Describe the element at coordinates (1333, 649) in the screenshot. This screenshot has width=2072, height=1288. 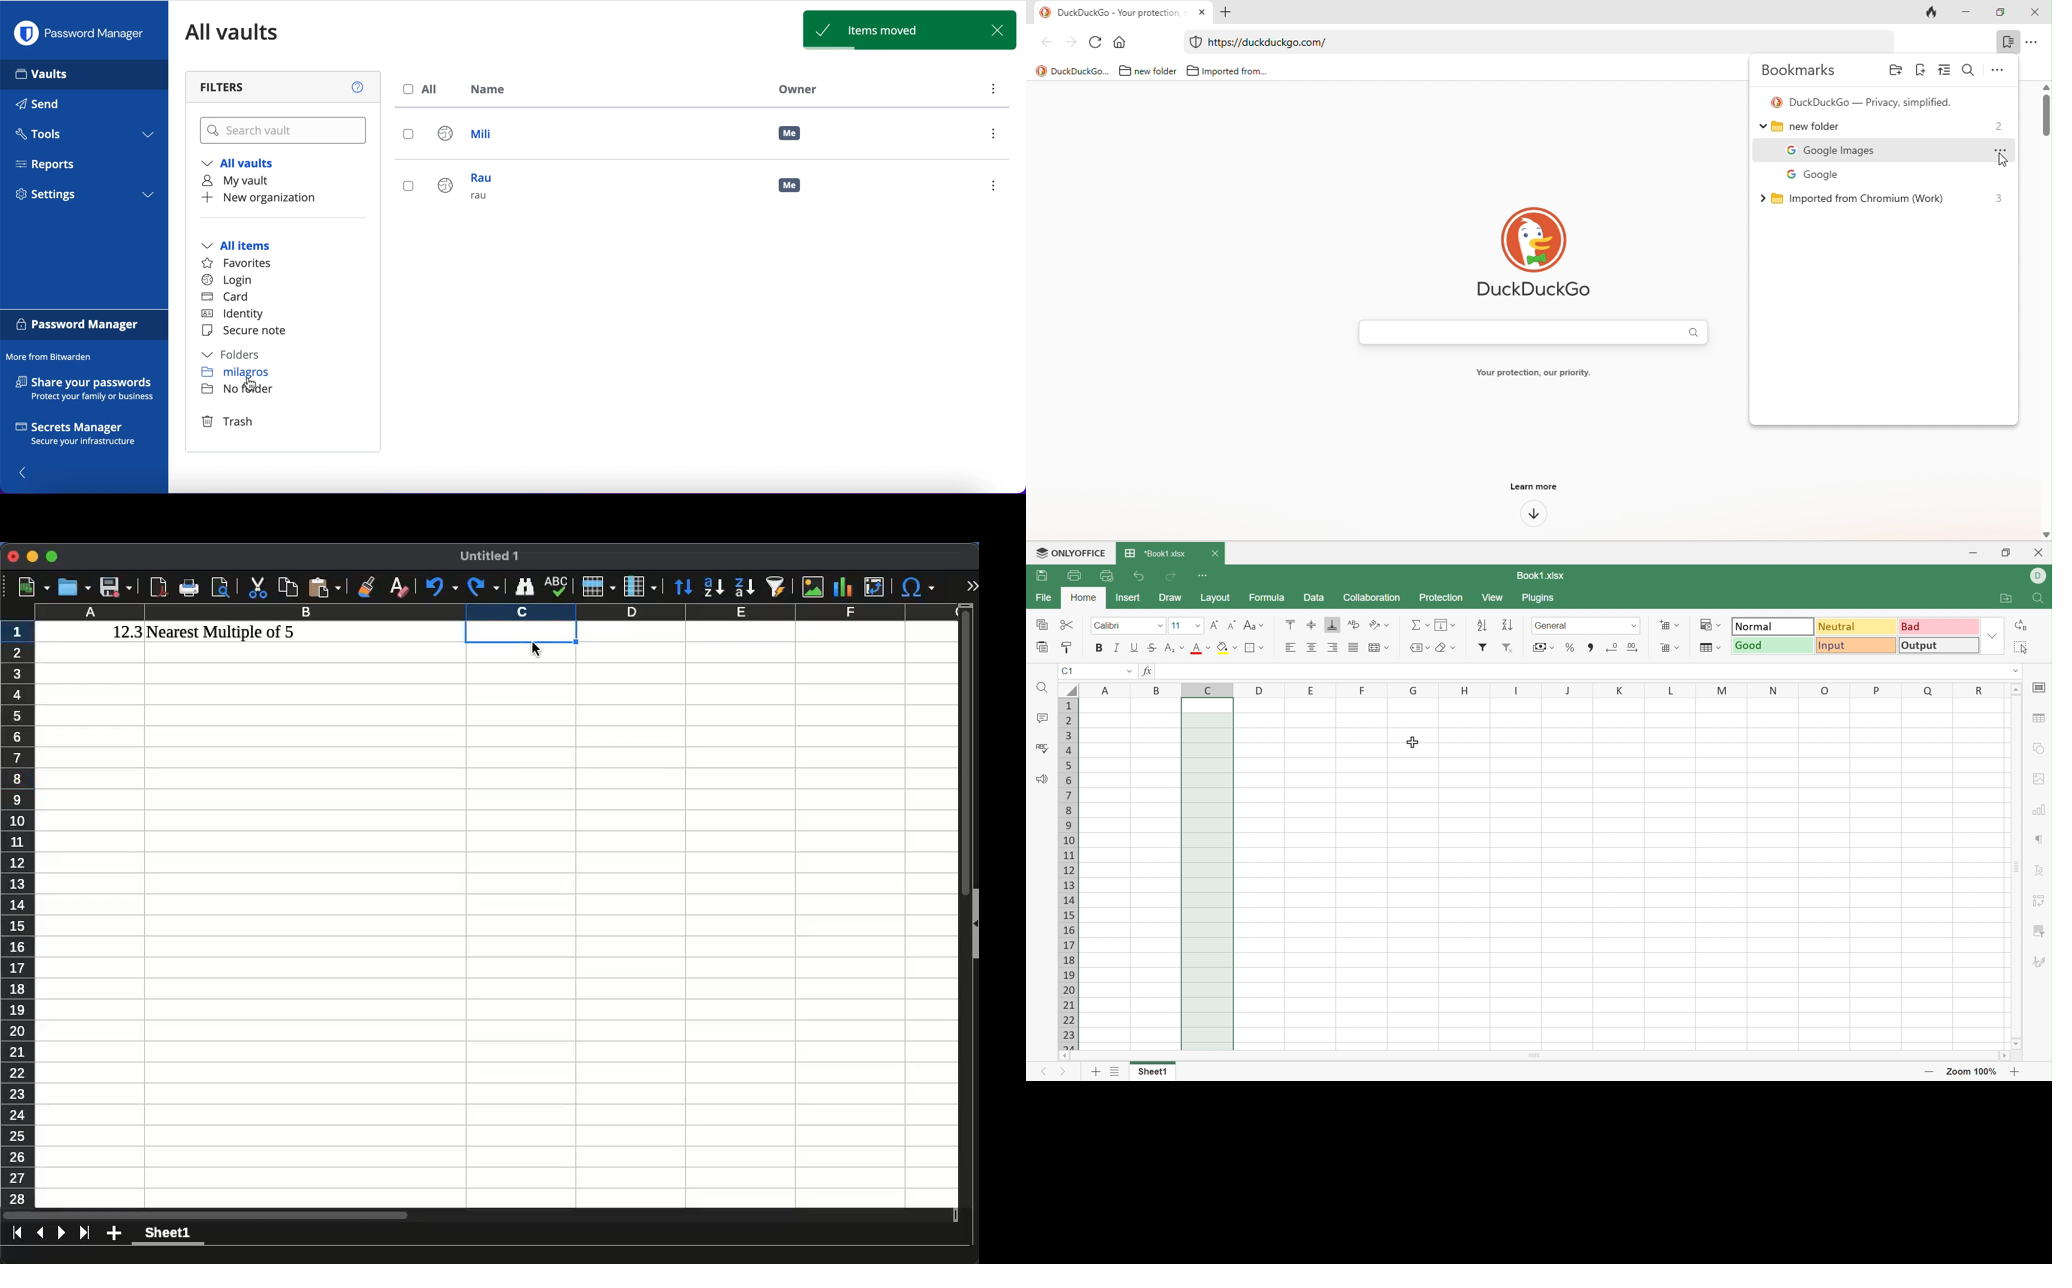
I see `Align Right` at that location.